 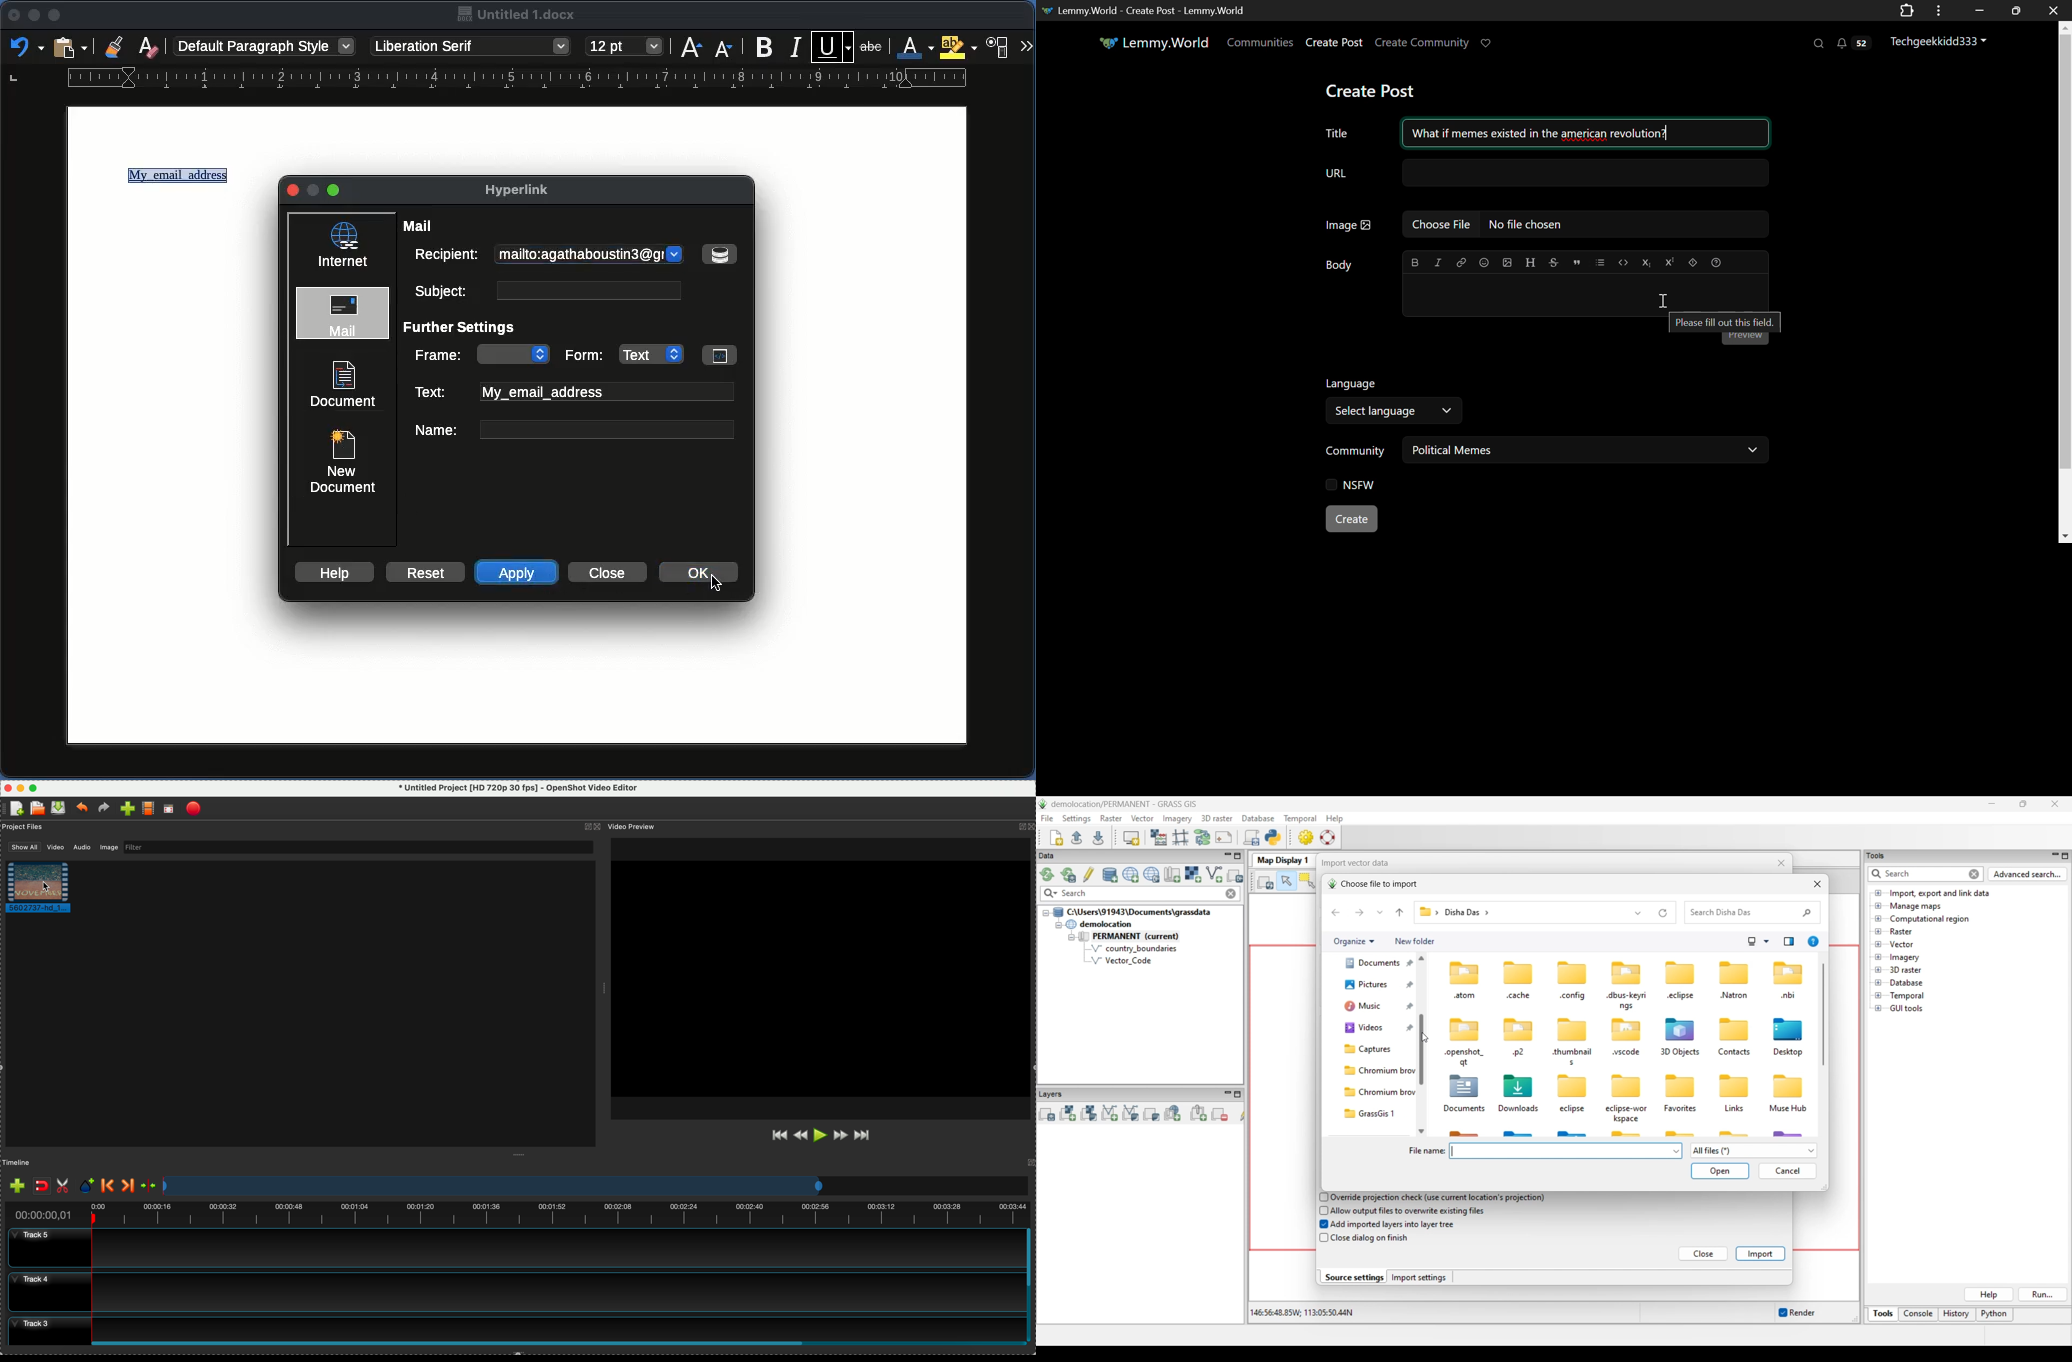 I want to click on Minimize, so click(x=335, y=190).